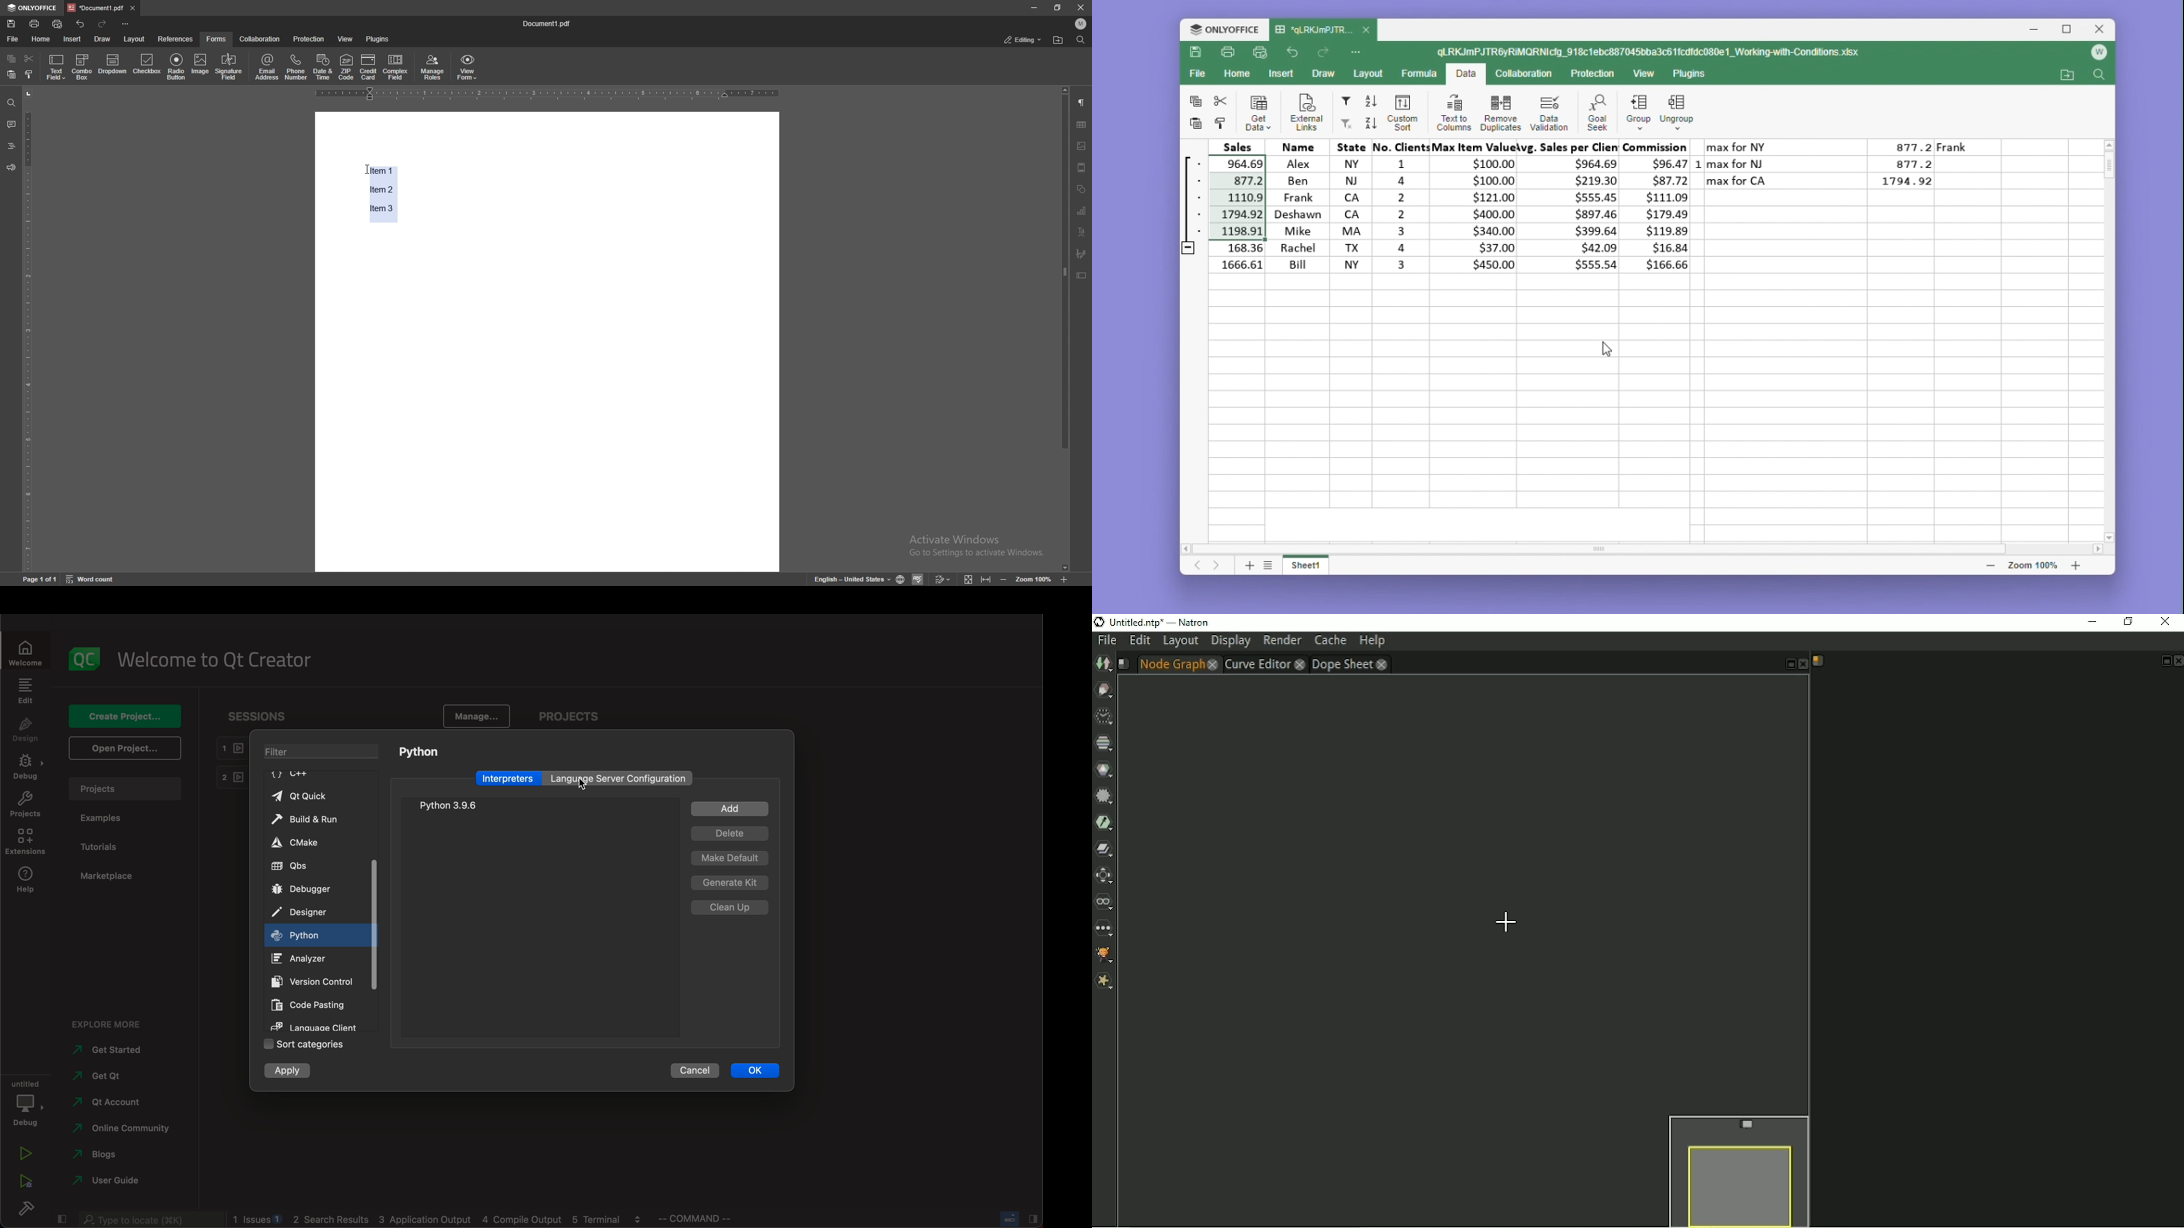 The width and height of the screenshot is (2184, 1232). I want to click on Text to columns, so click(1454, 112).